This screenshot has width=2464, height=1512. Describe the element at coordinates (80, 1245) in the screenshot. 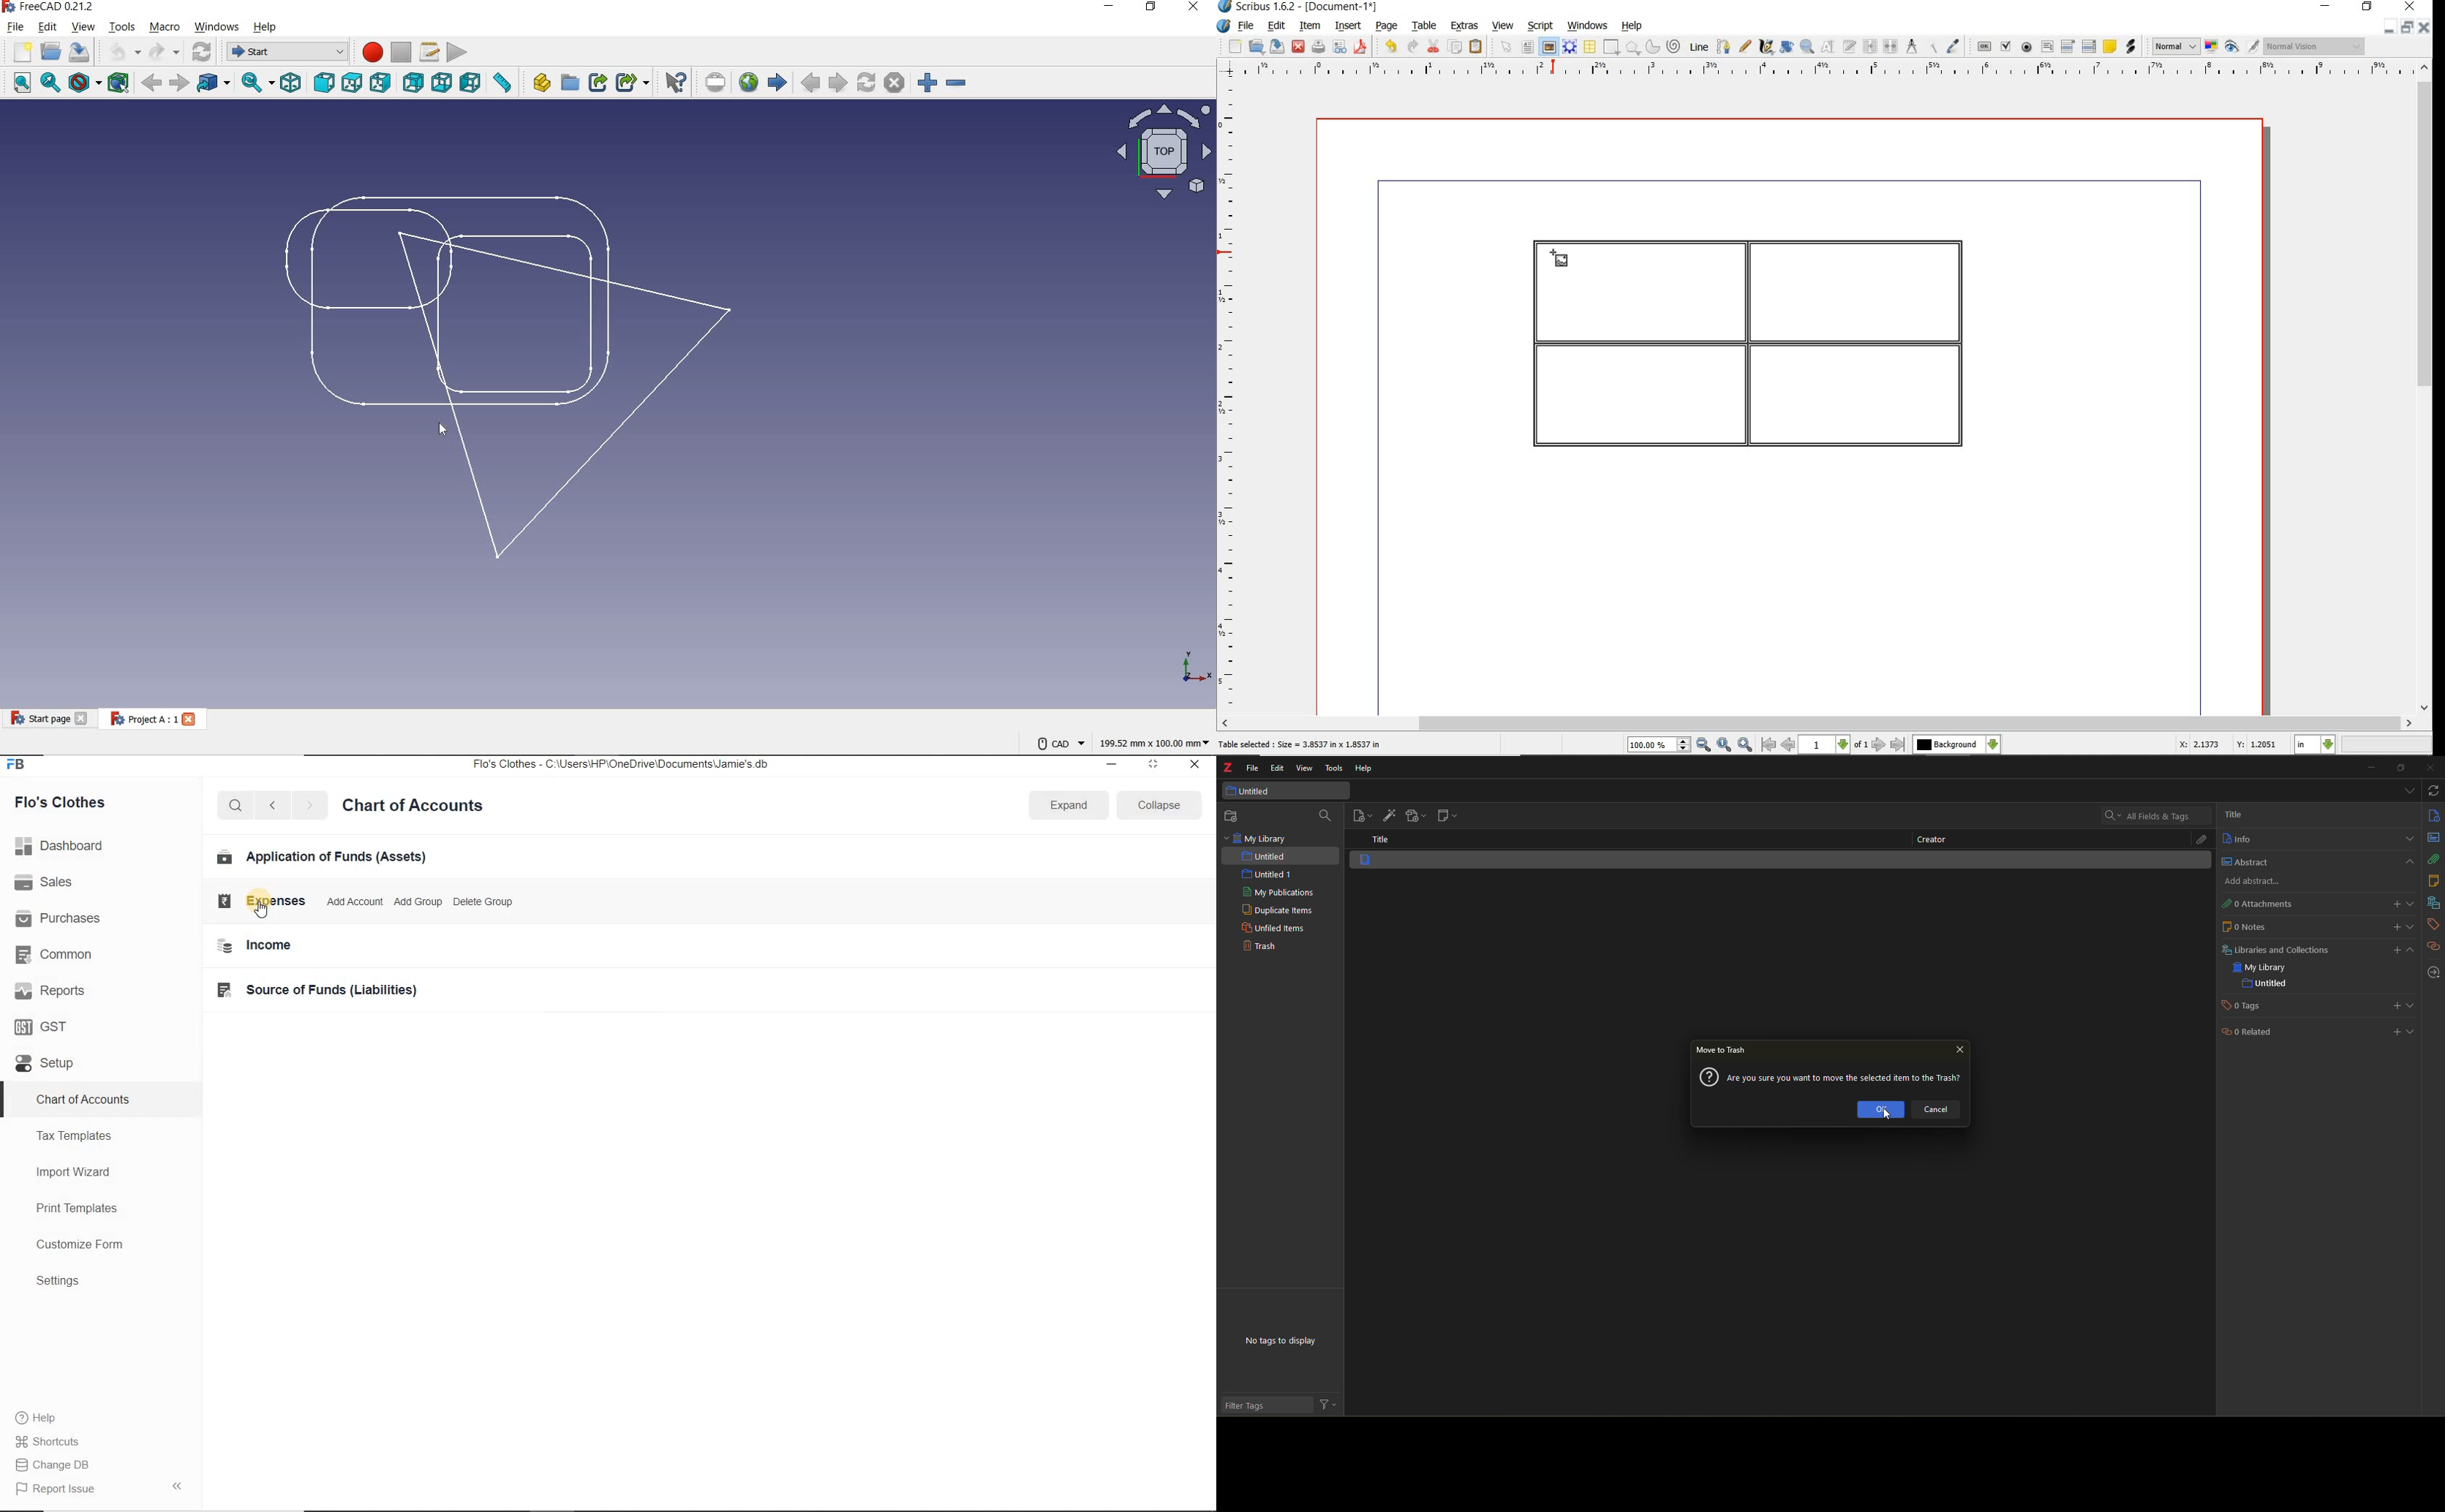

I see `Customize Form` at that location.